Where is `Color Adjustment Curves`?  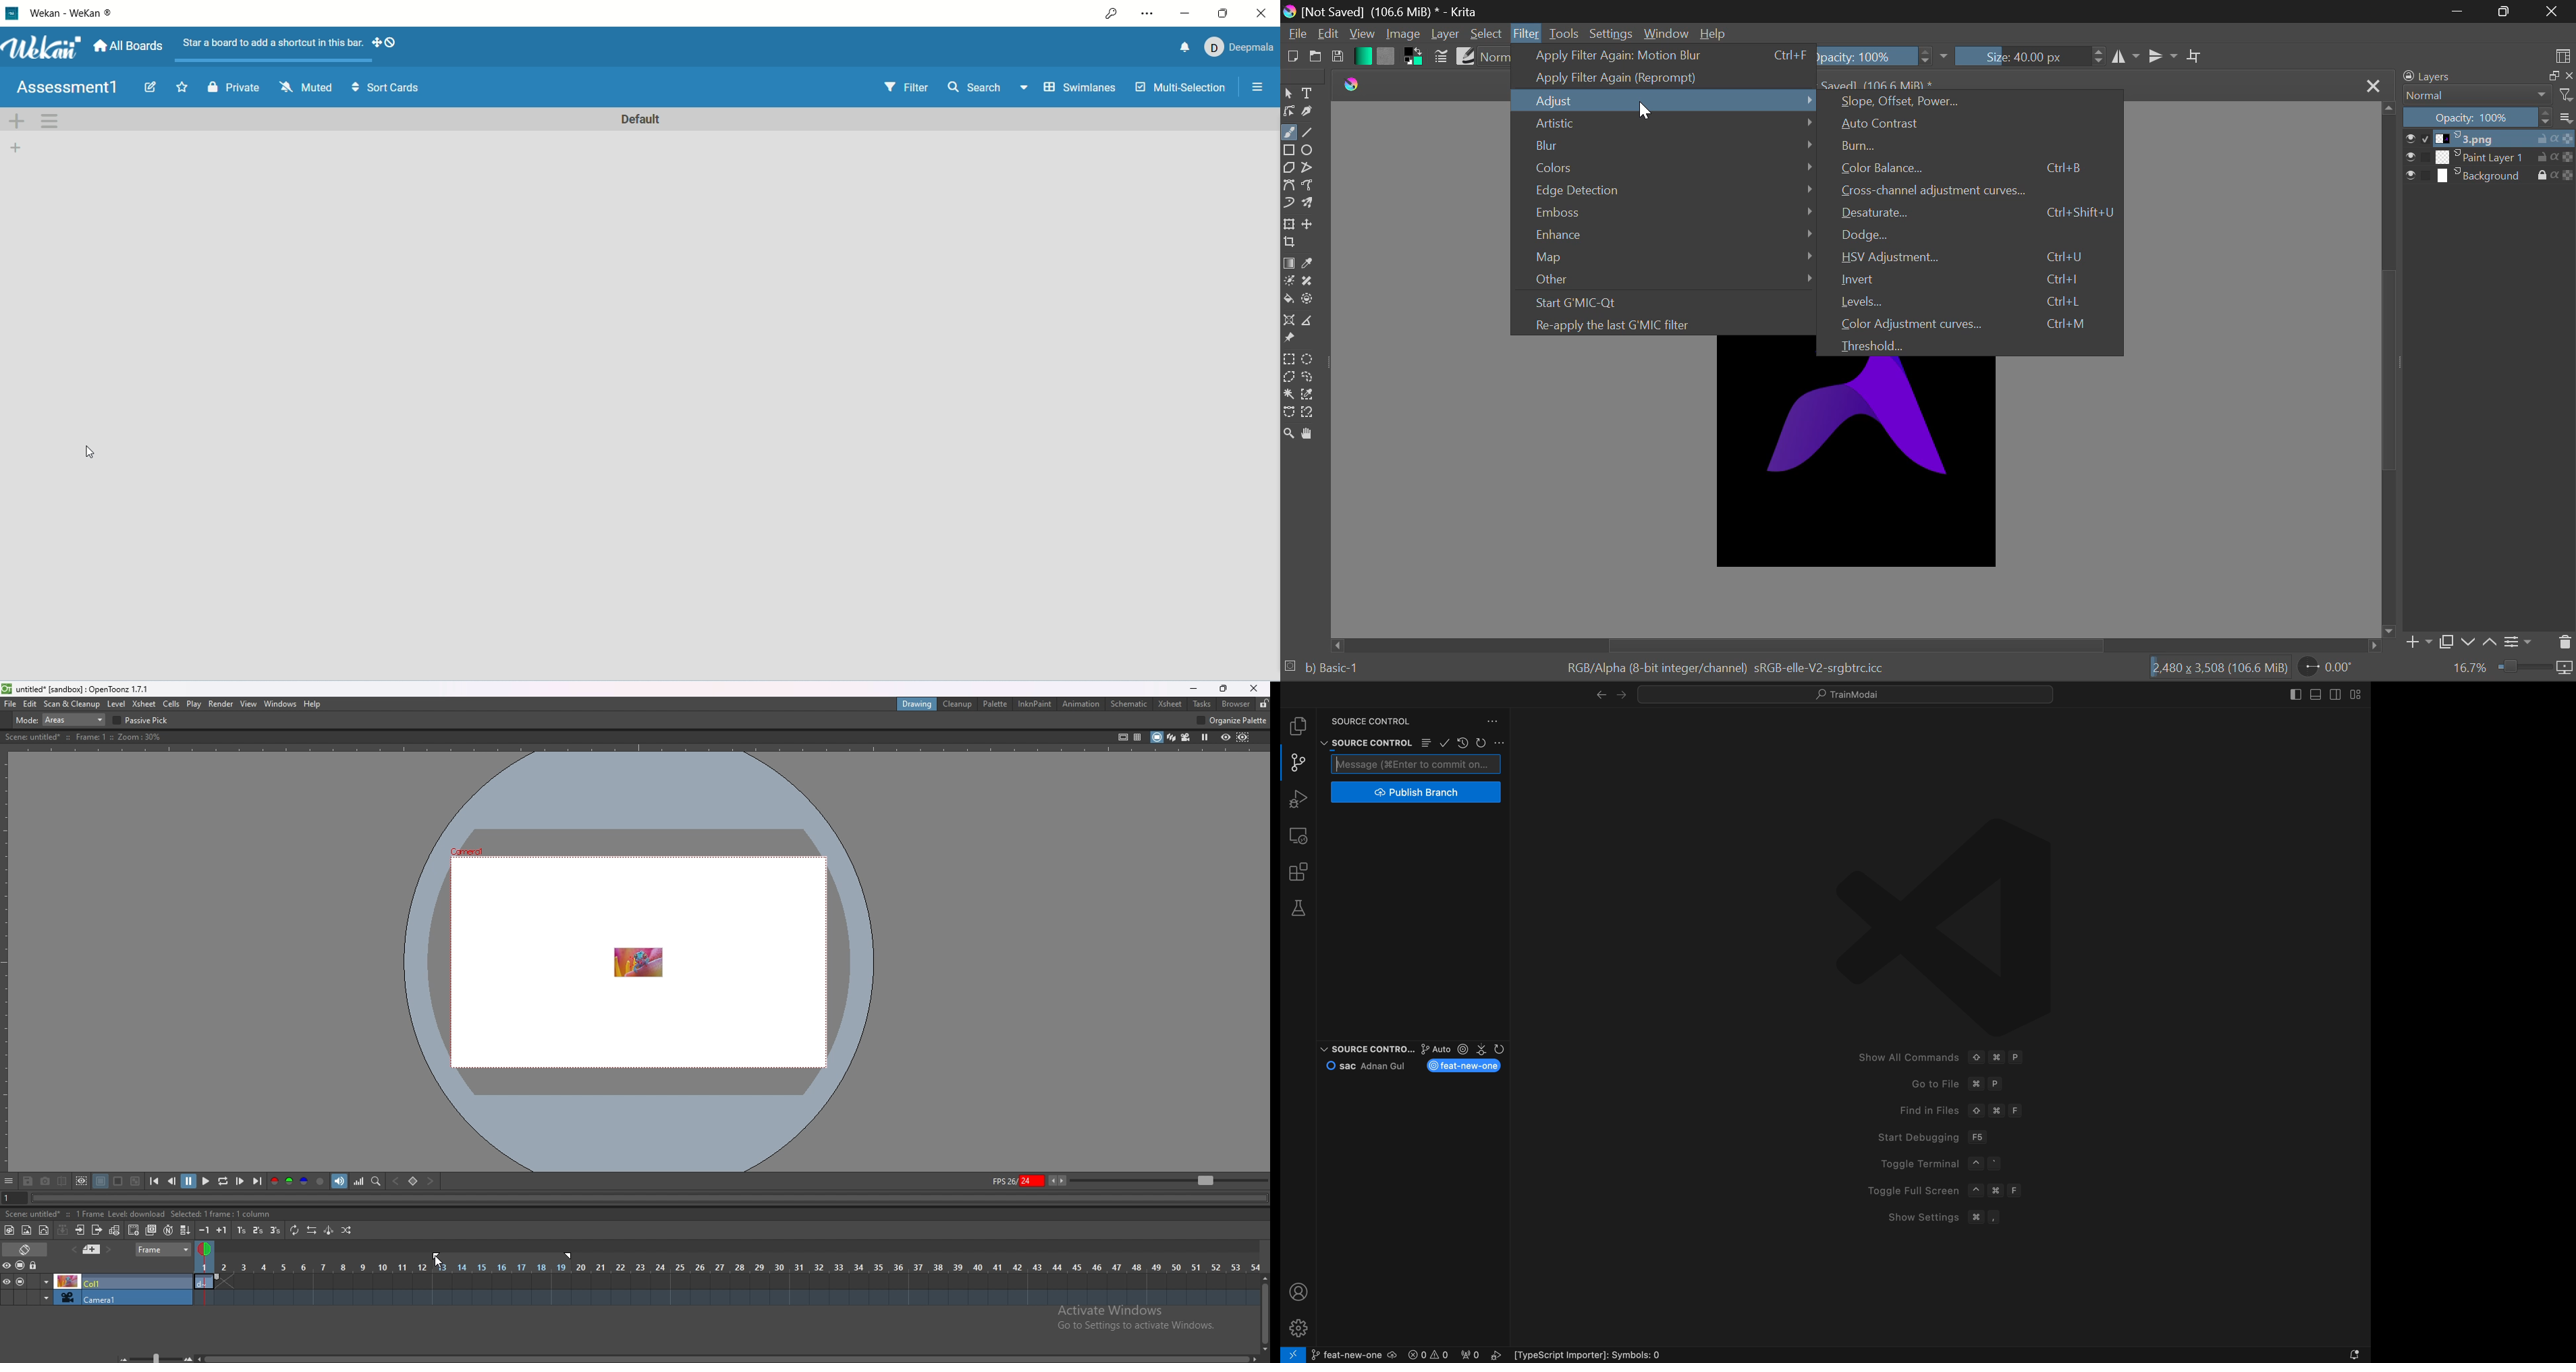
Color Adjustment Curves is located at coordinates (1975, 322).